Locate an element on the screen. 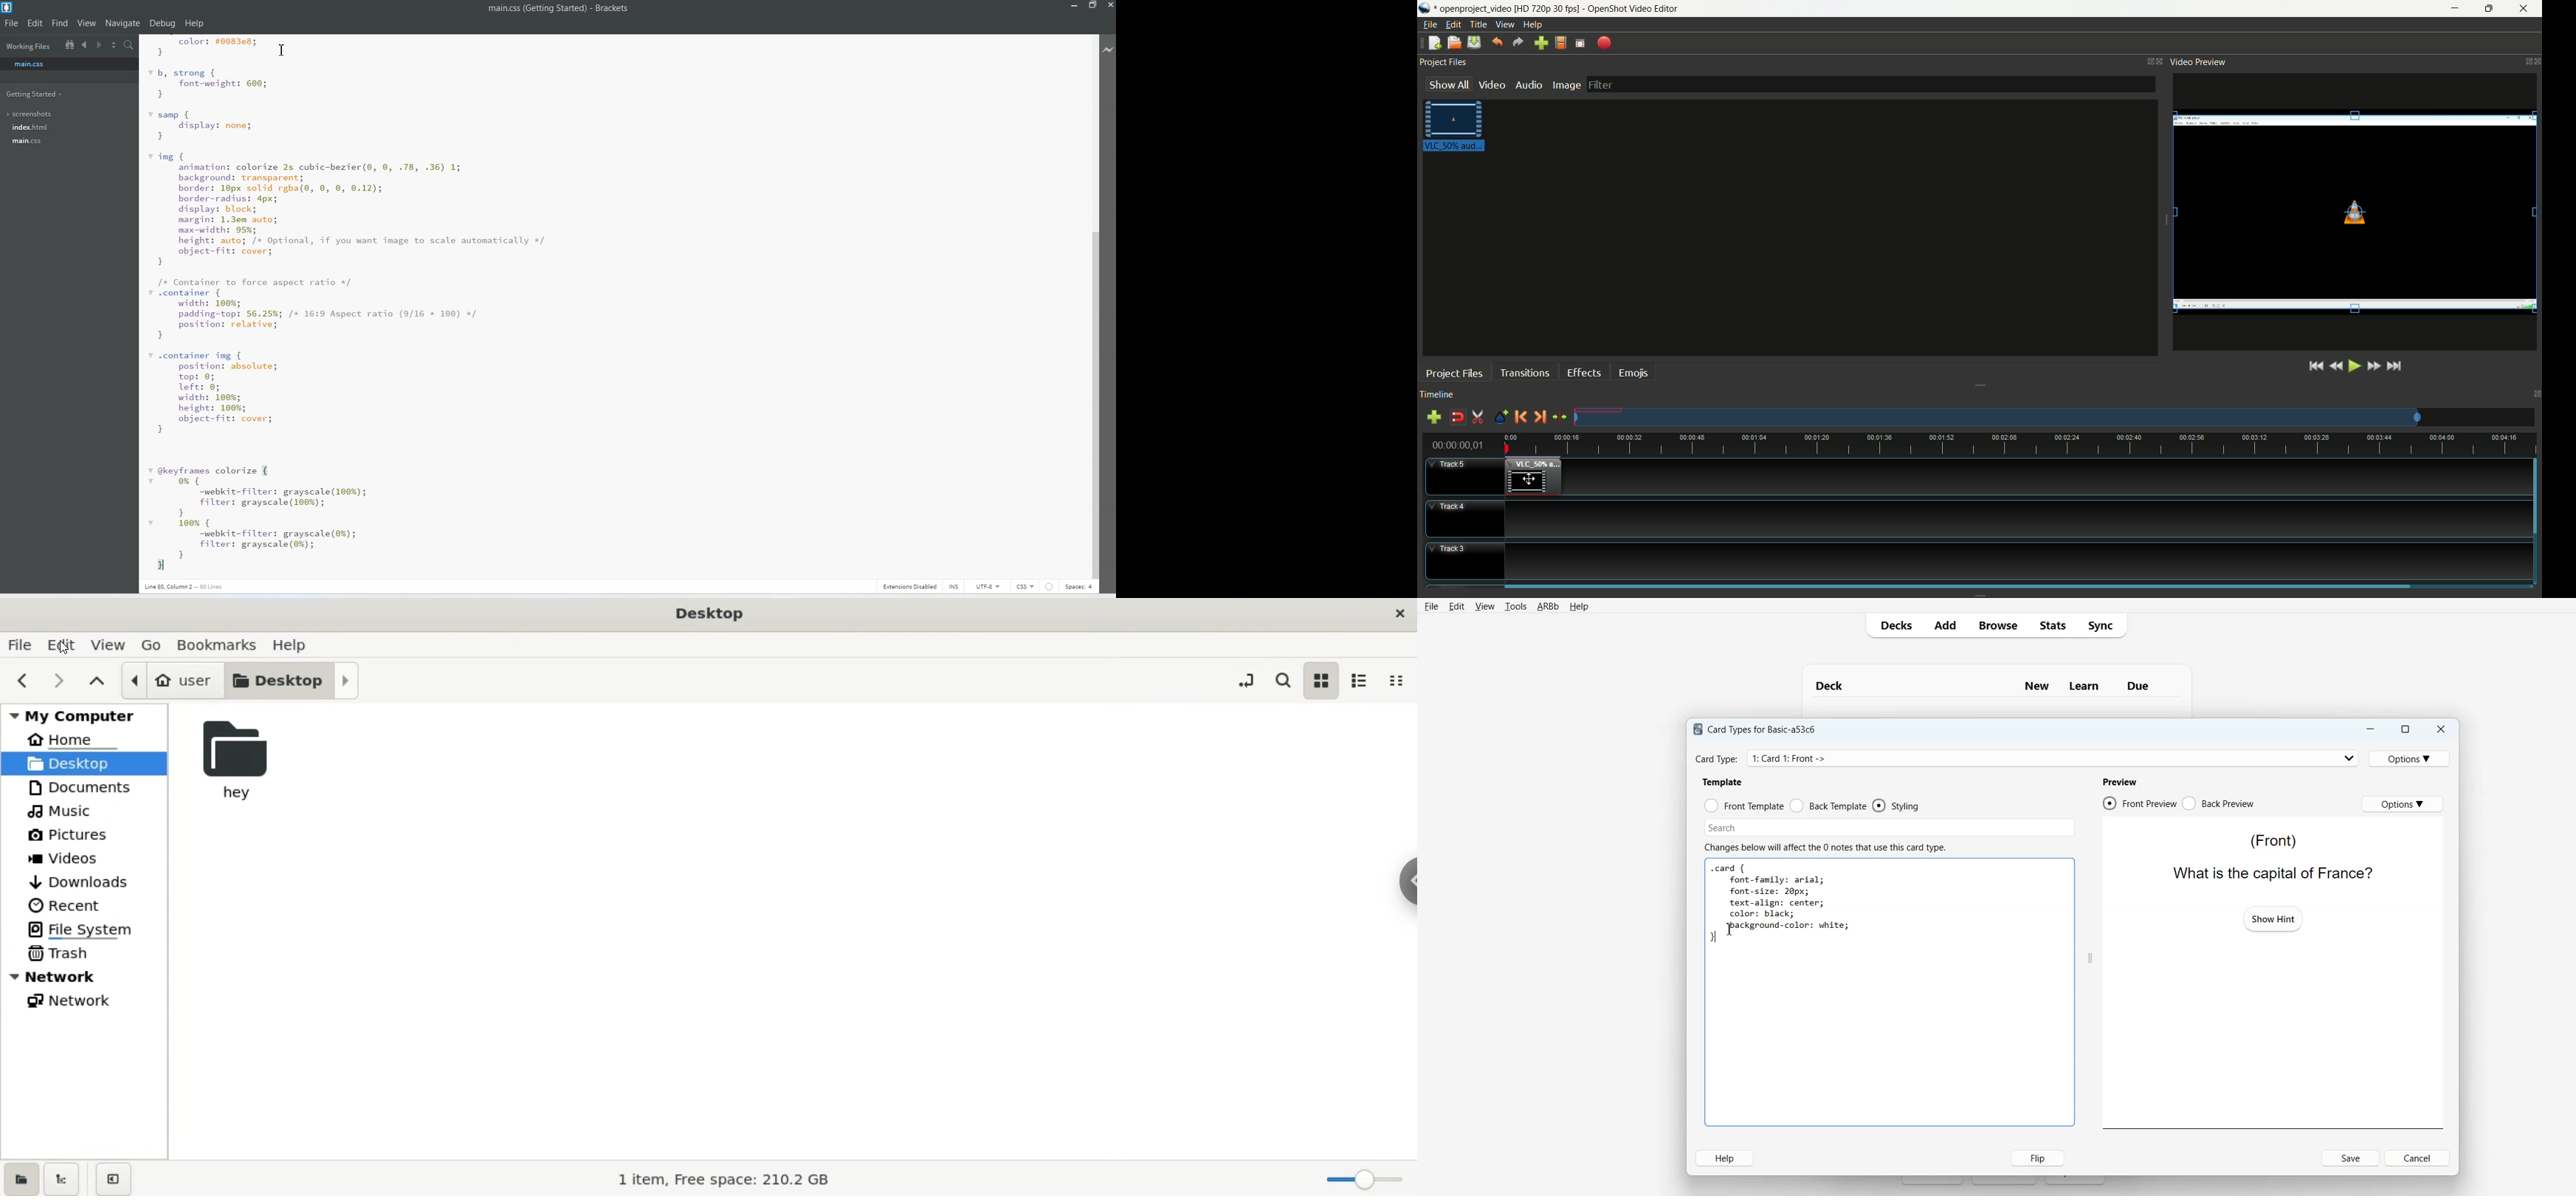 The width and height of the screenshot is (2576, 1204). Text Cursor is located at coordinates (283, 50).